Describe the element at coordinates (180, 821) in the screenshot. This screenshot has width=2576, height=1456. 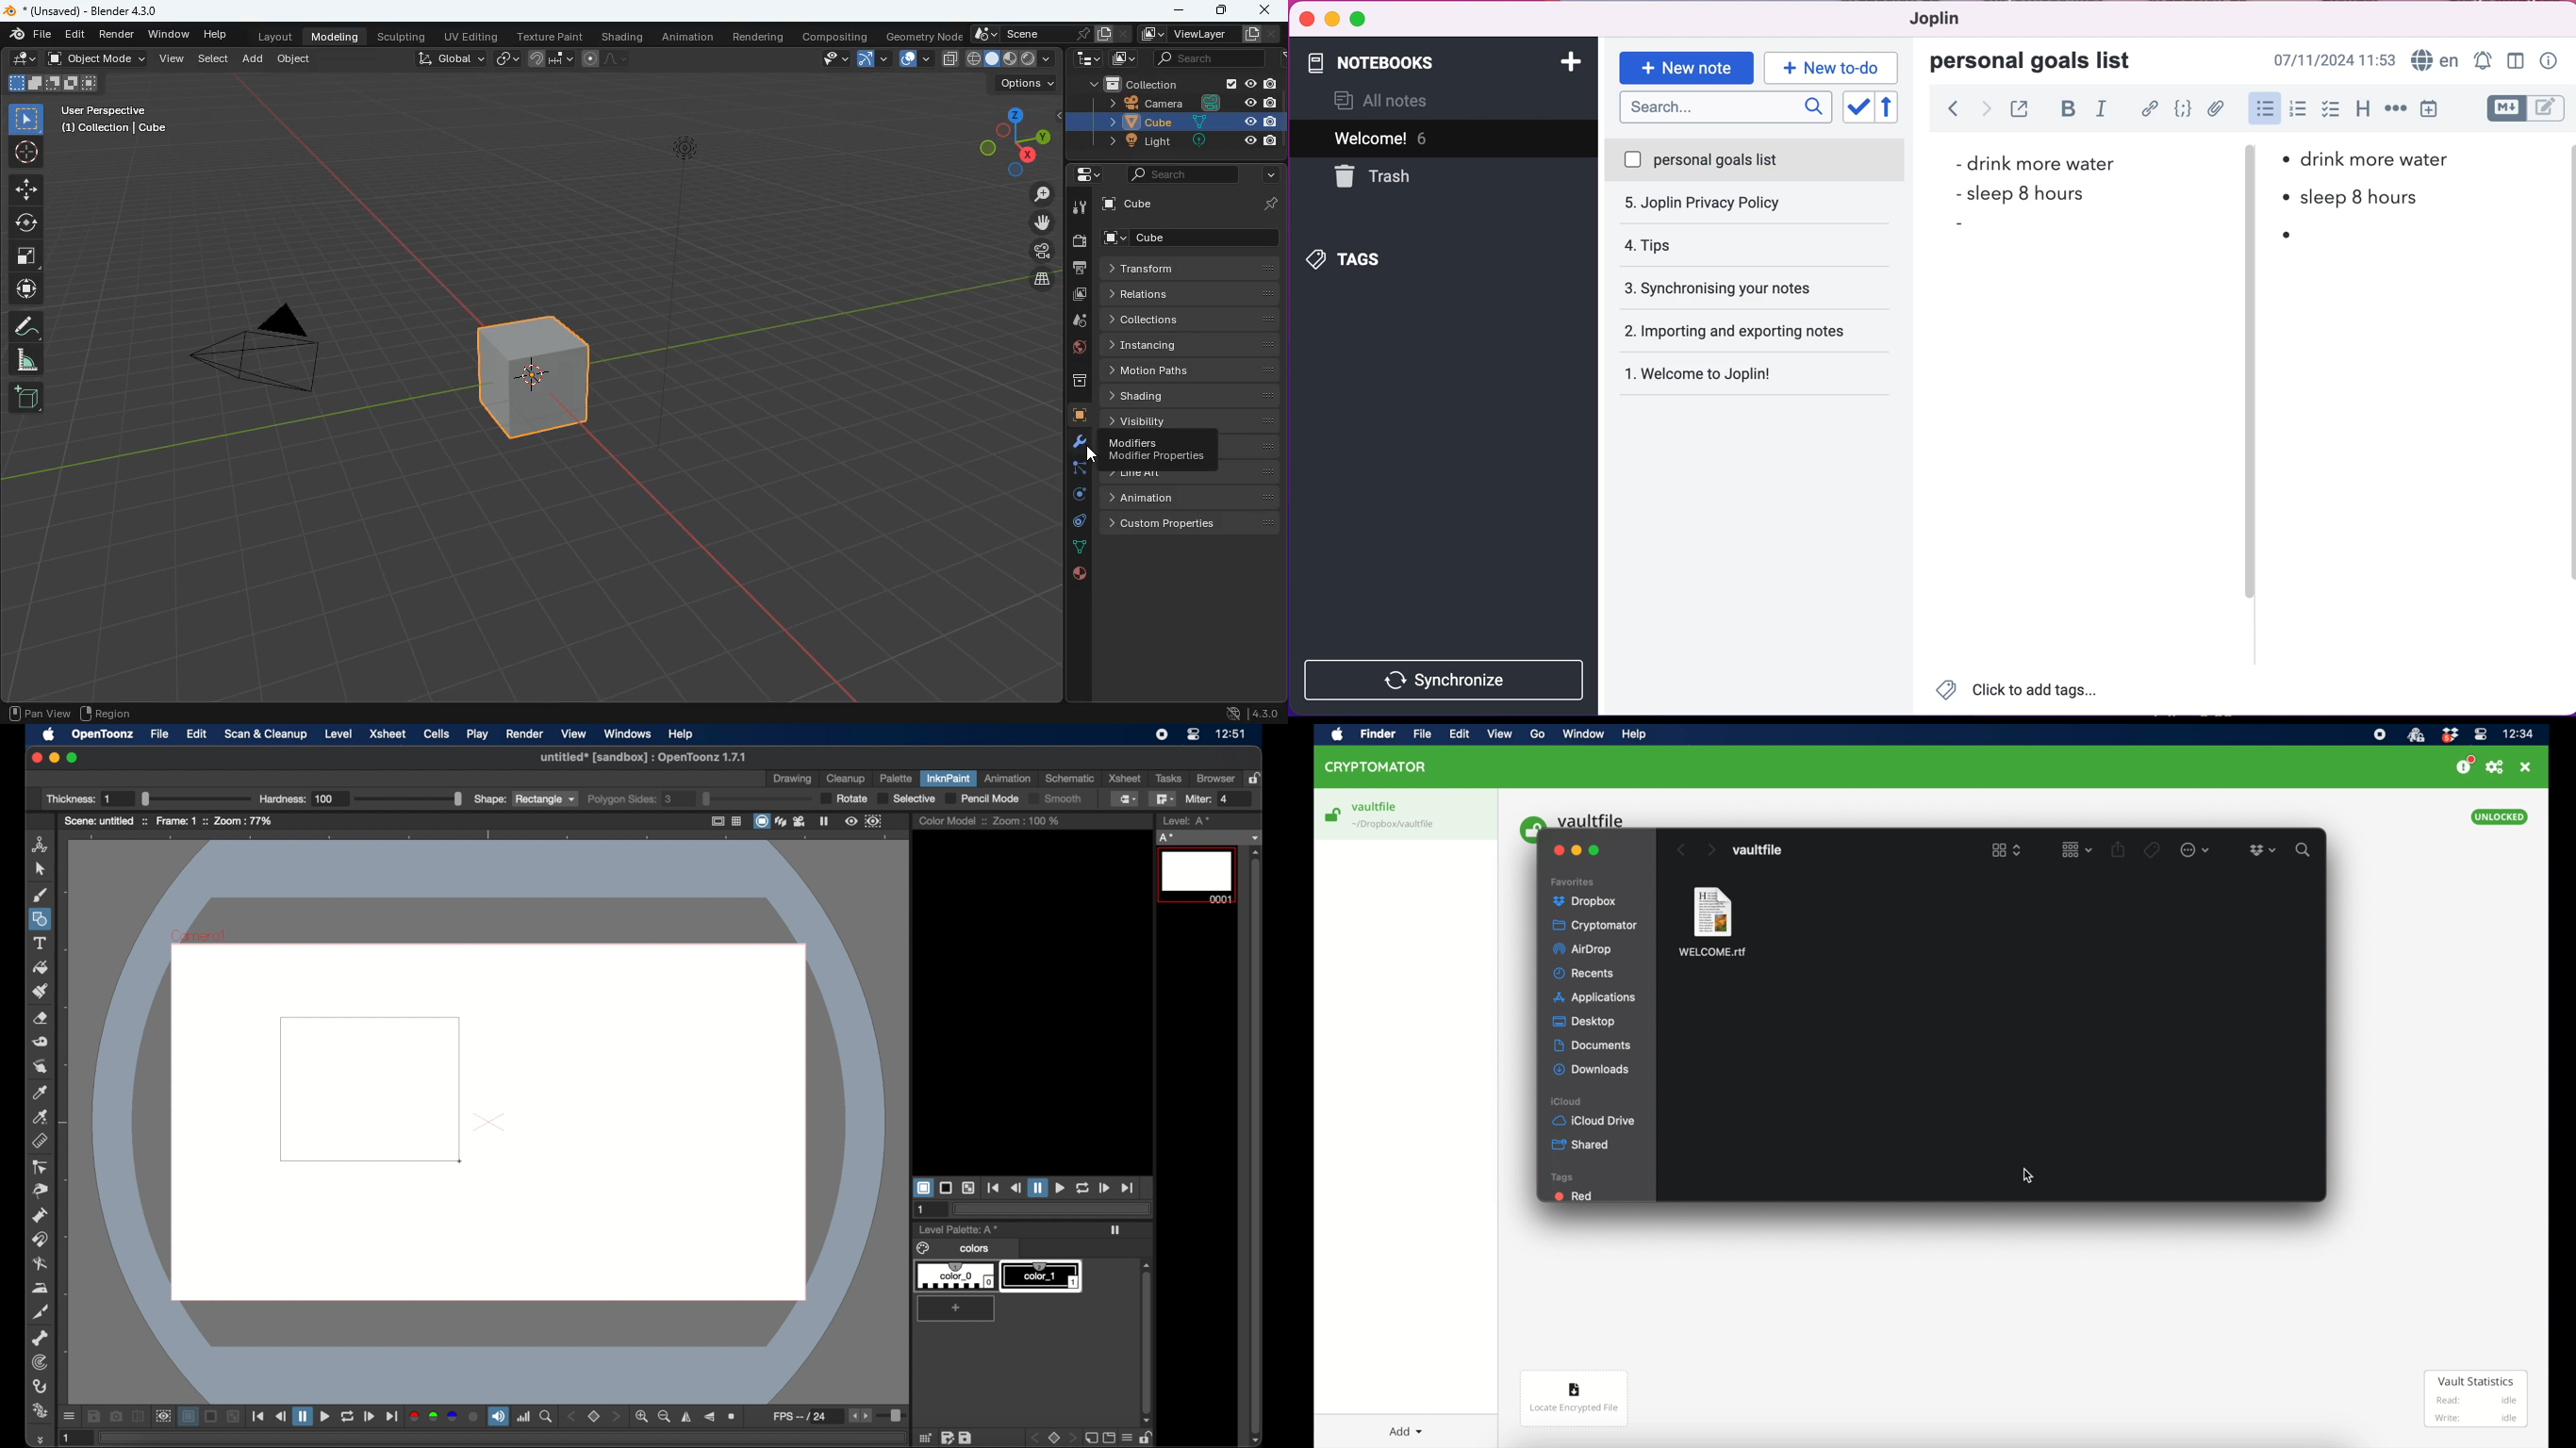
I see `frame: 1` at that location.